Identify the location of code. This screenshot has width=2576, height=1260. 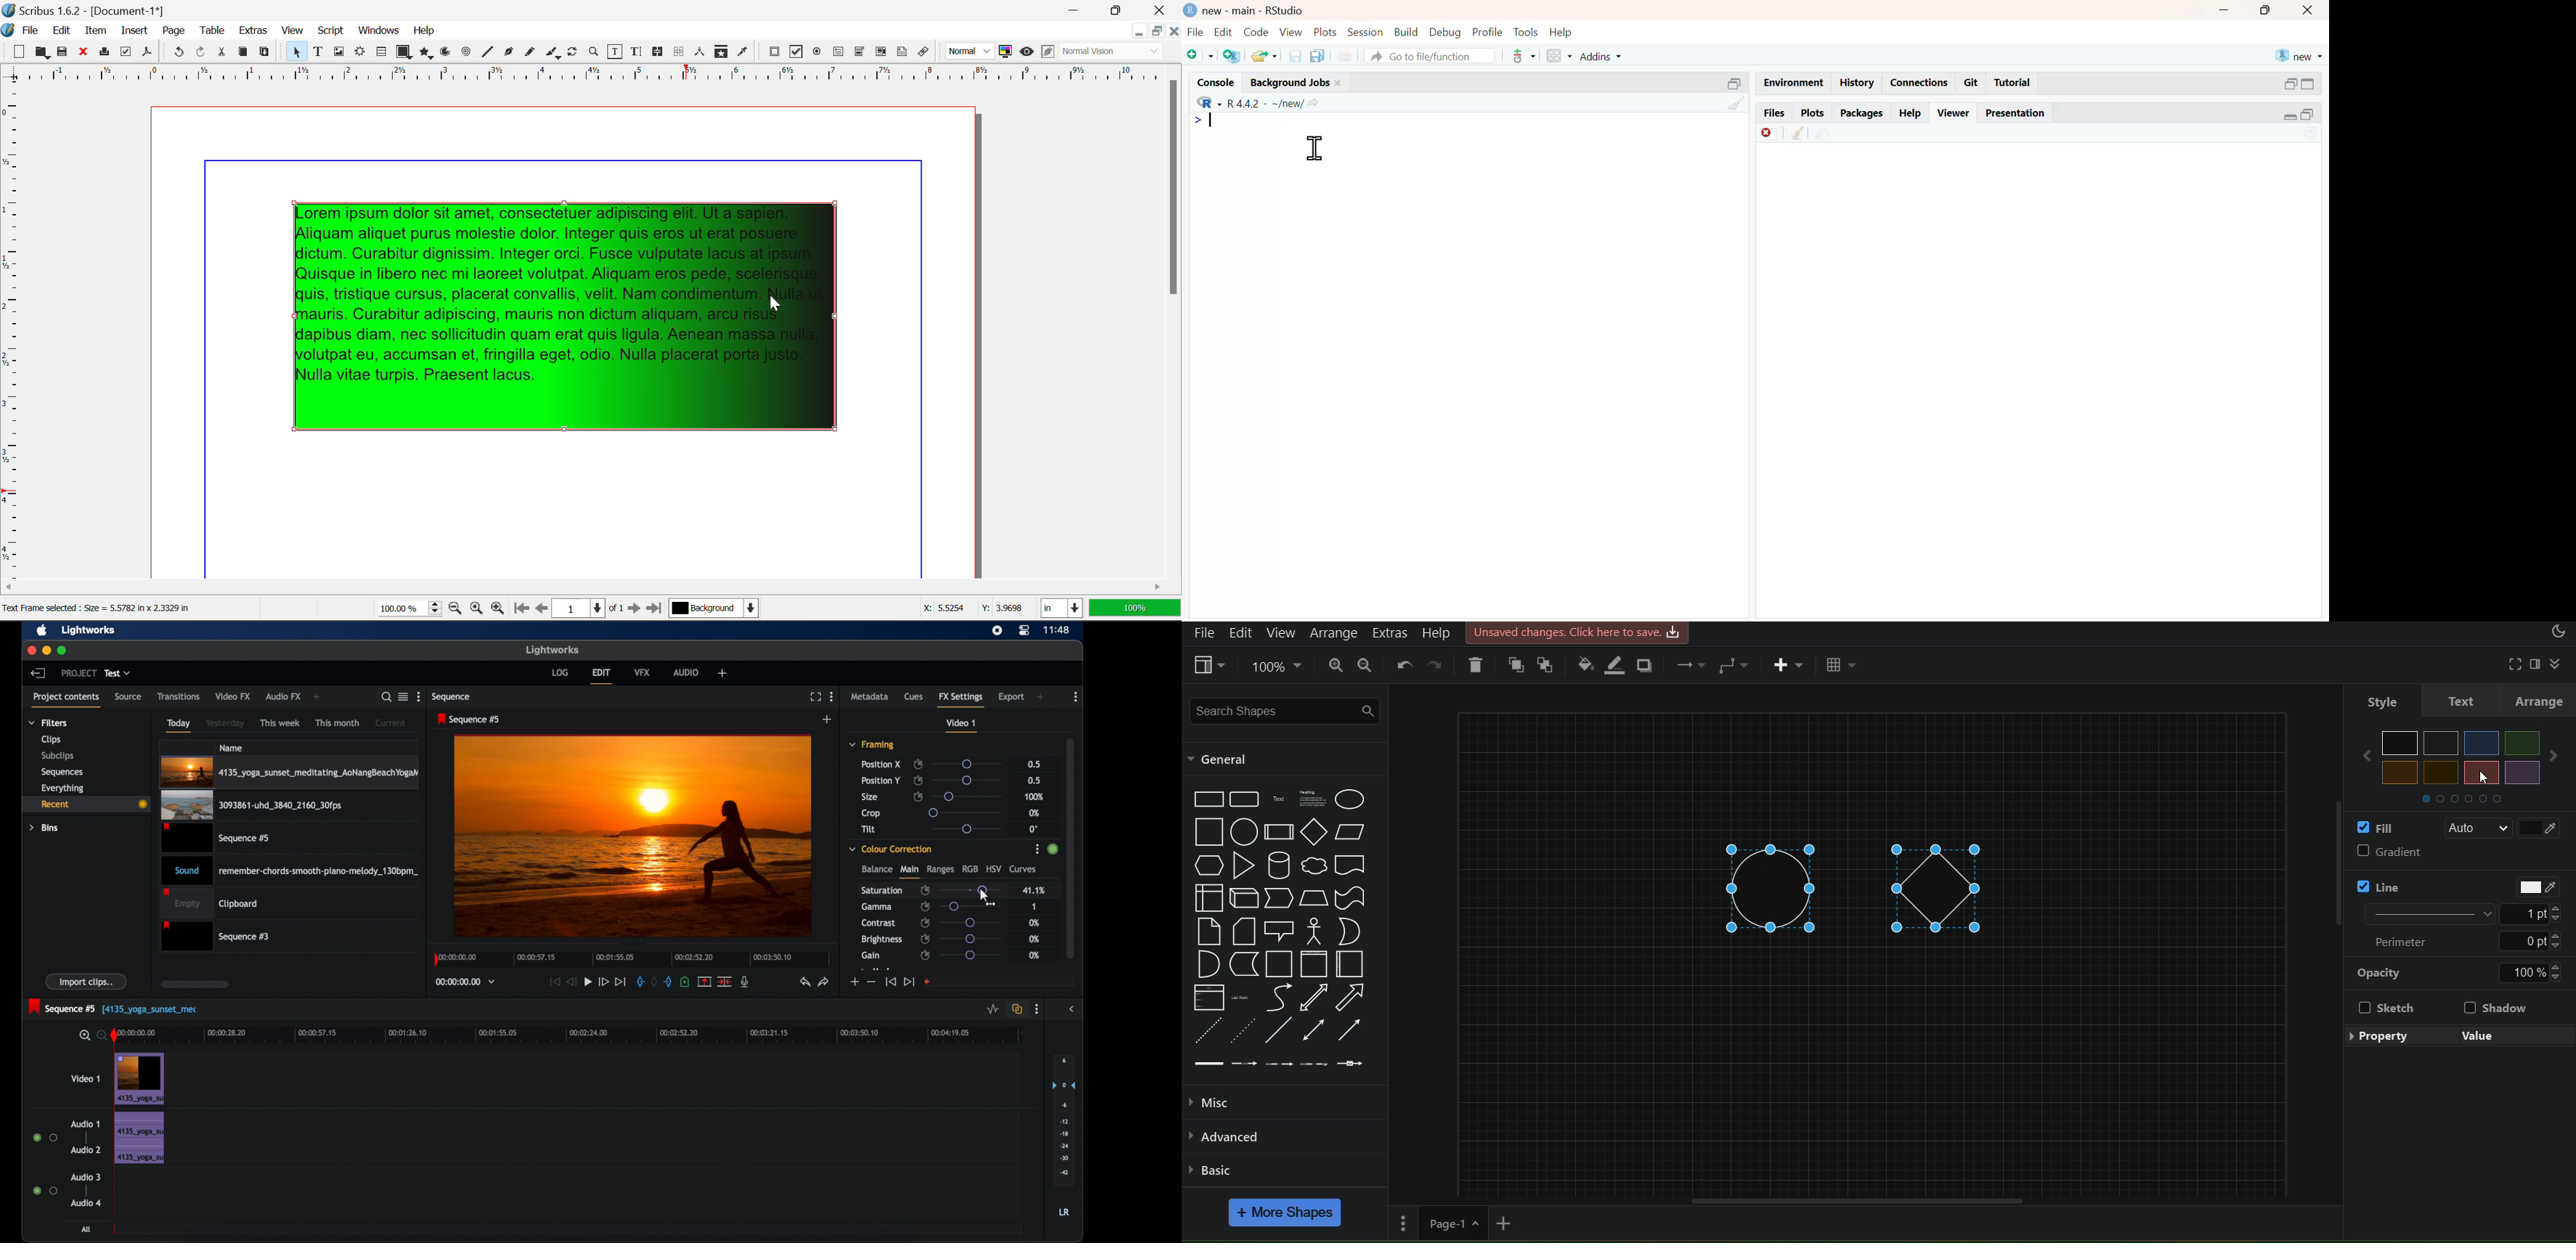
(1257, 32).